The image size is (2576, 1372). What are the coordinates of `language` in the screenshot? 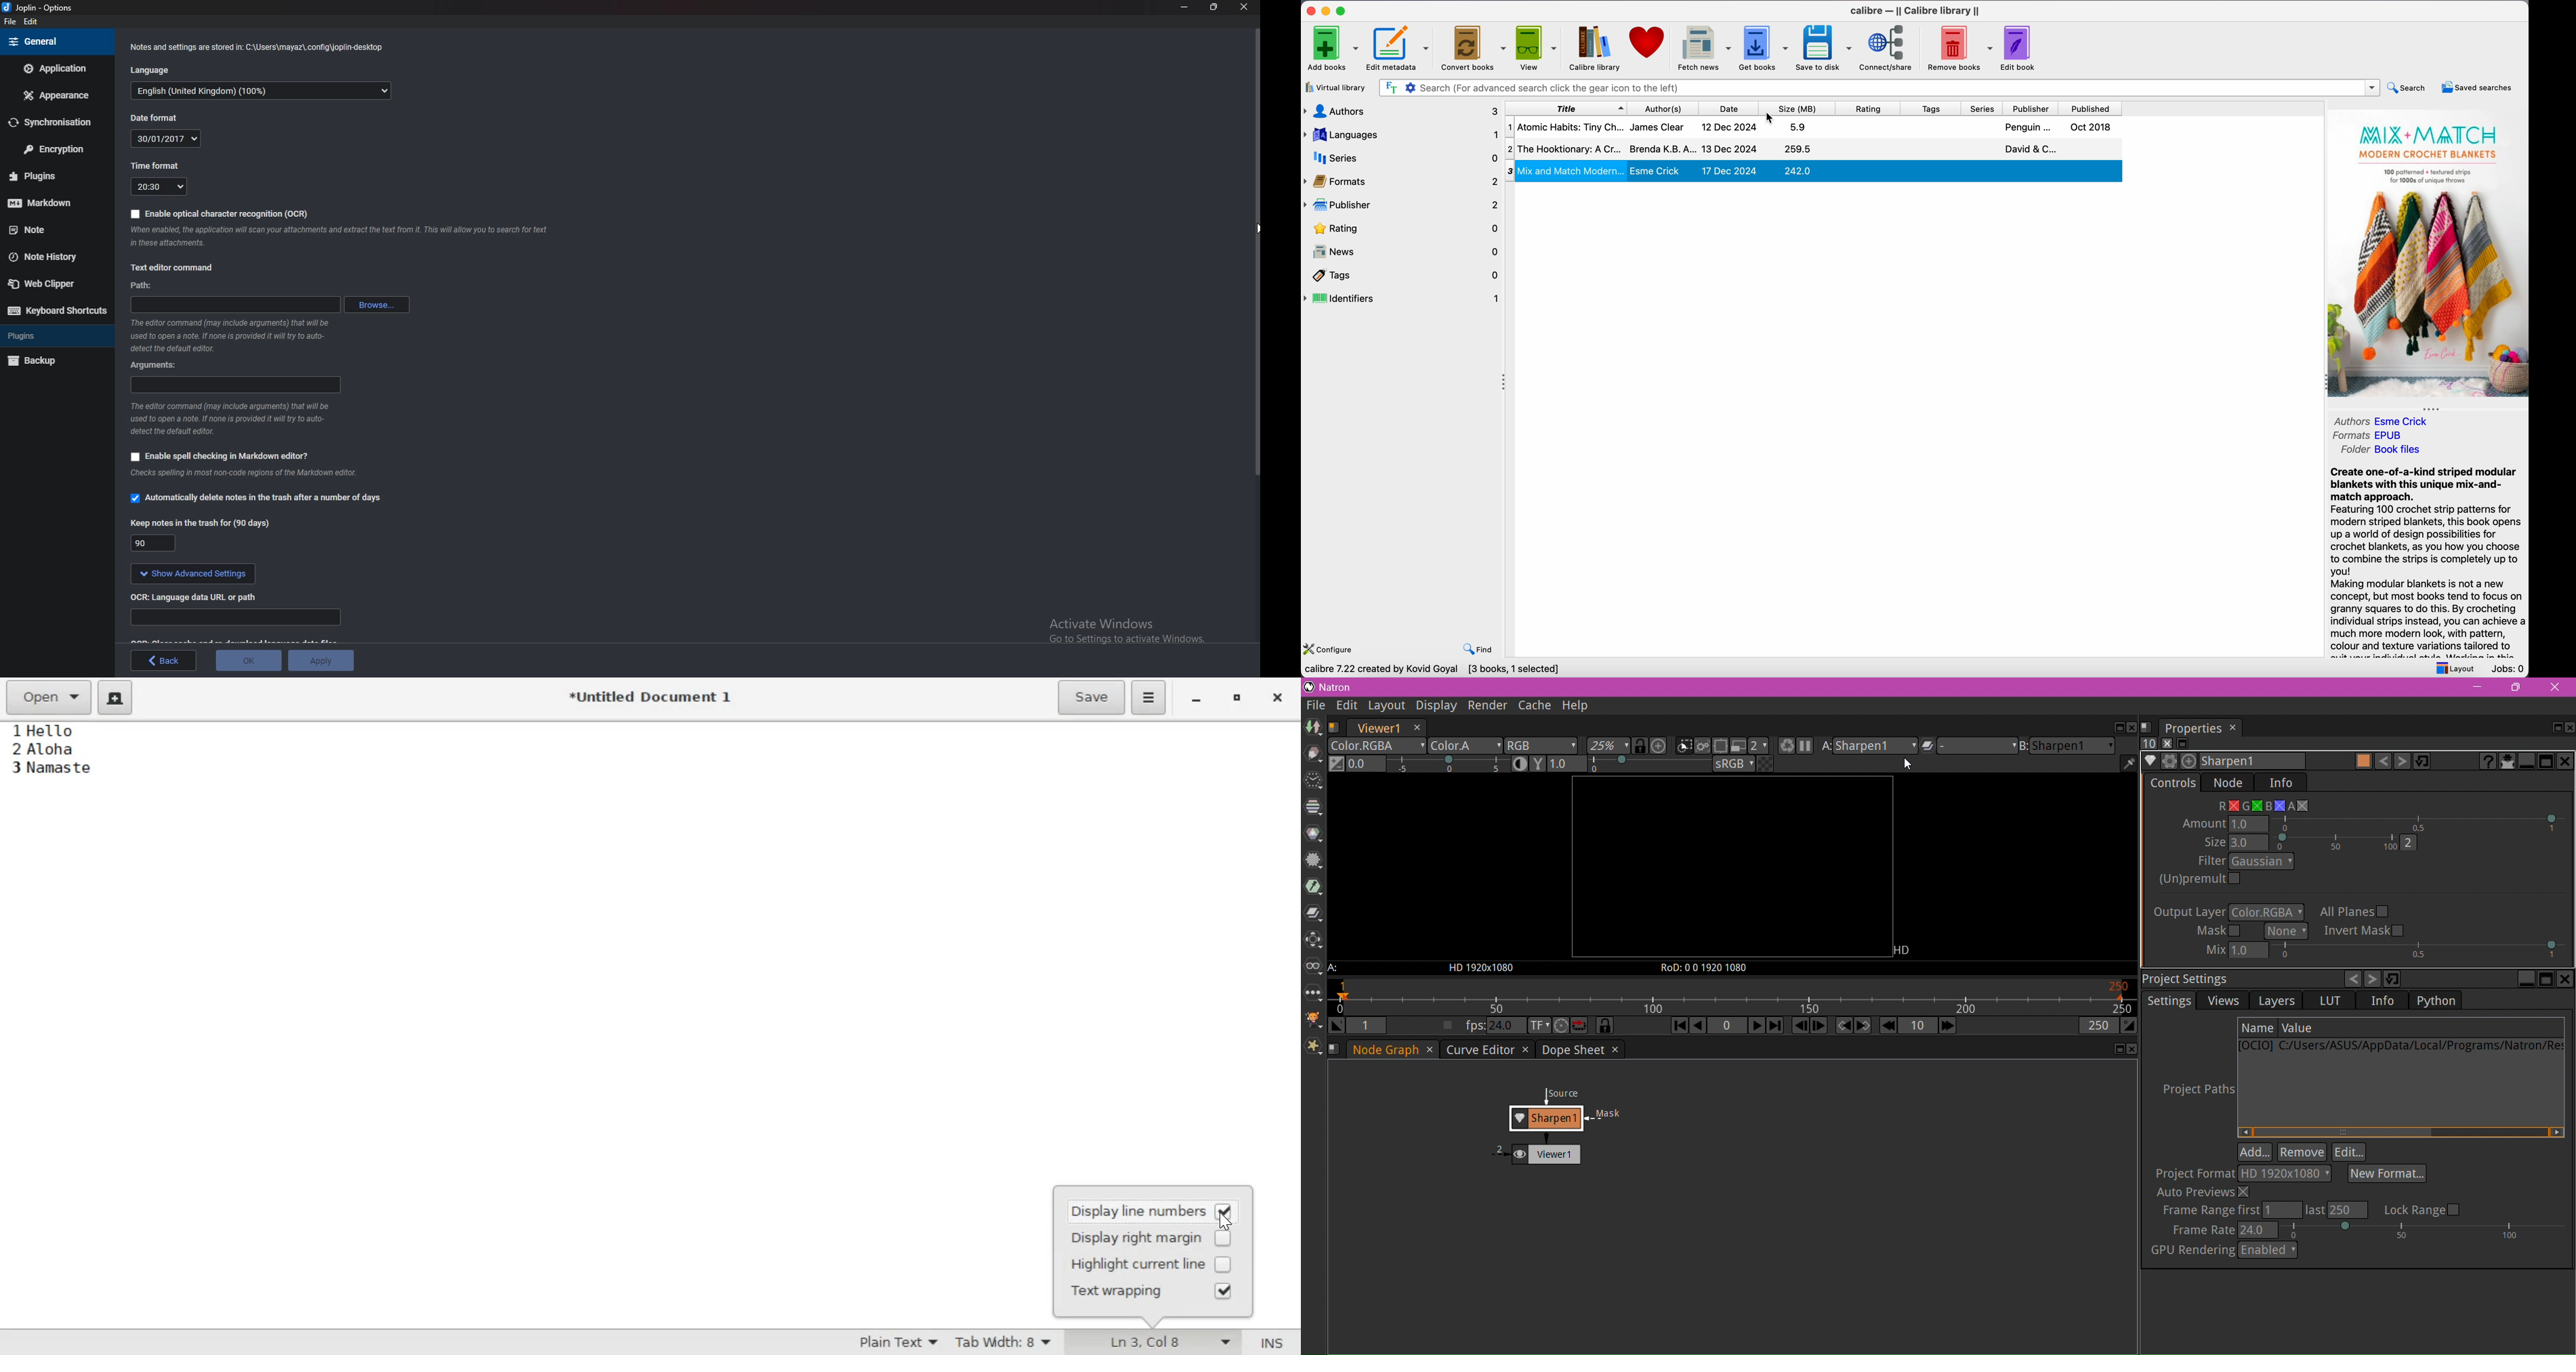 It's located at (150, 71).